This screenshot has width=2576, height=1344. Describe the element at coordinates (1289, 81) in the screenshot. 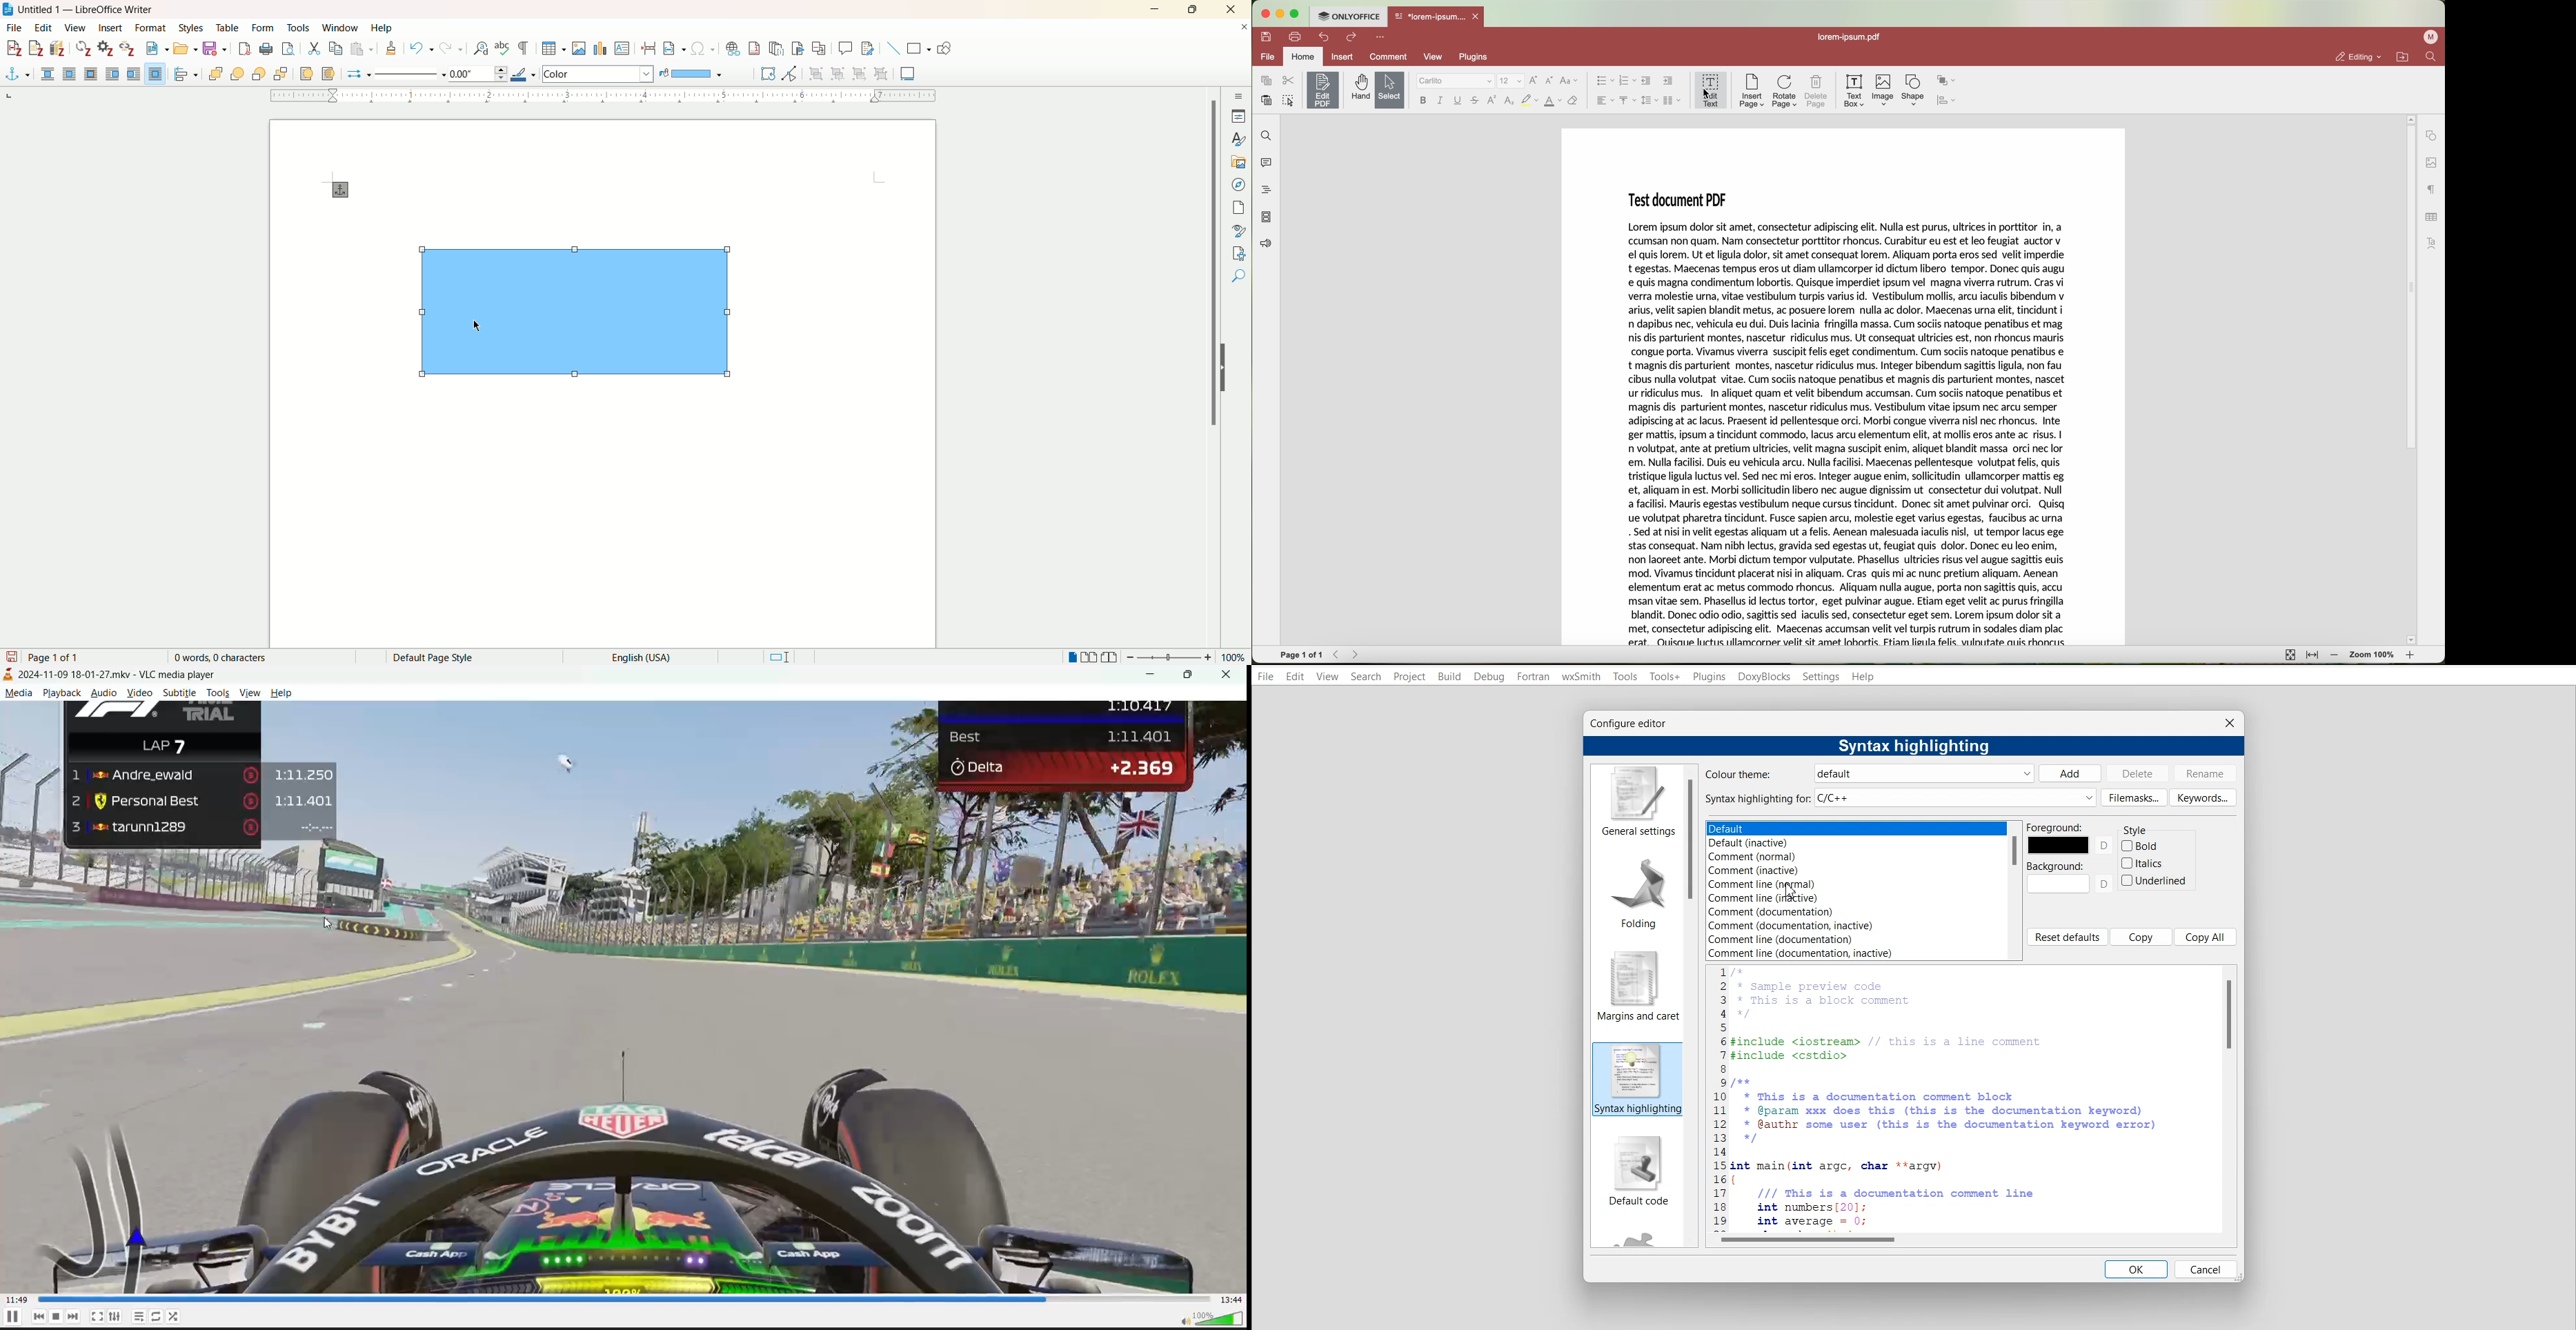

I see `cut` at that location.